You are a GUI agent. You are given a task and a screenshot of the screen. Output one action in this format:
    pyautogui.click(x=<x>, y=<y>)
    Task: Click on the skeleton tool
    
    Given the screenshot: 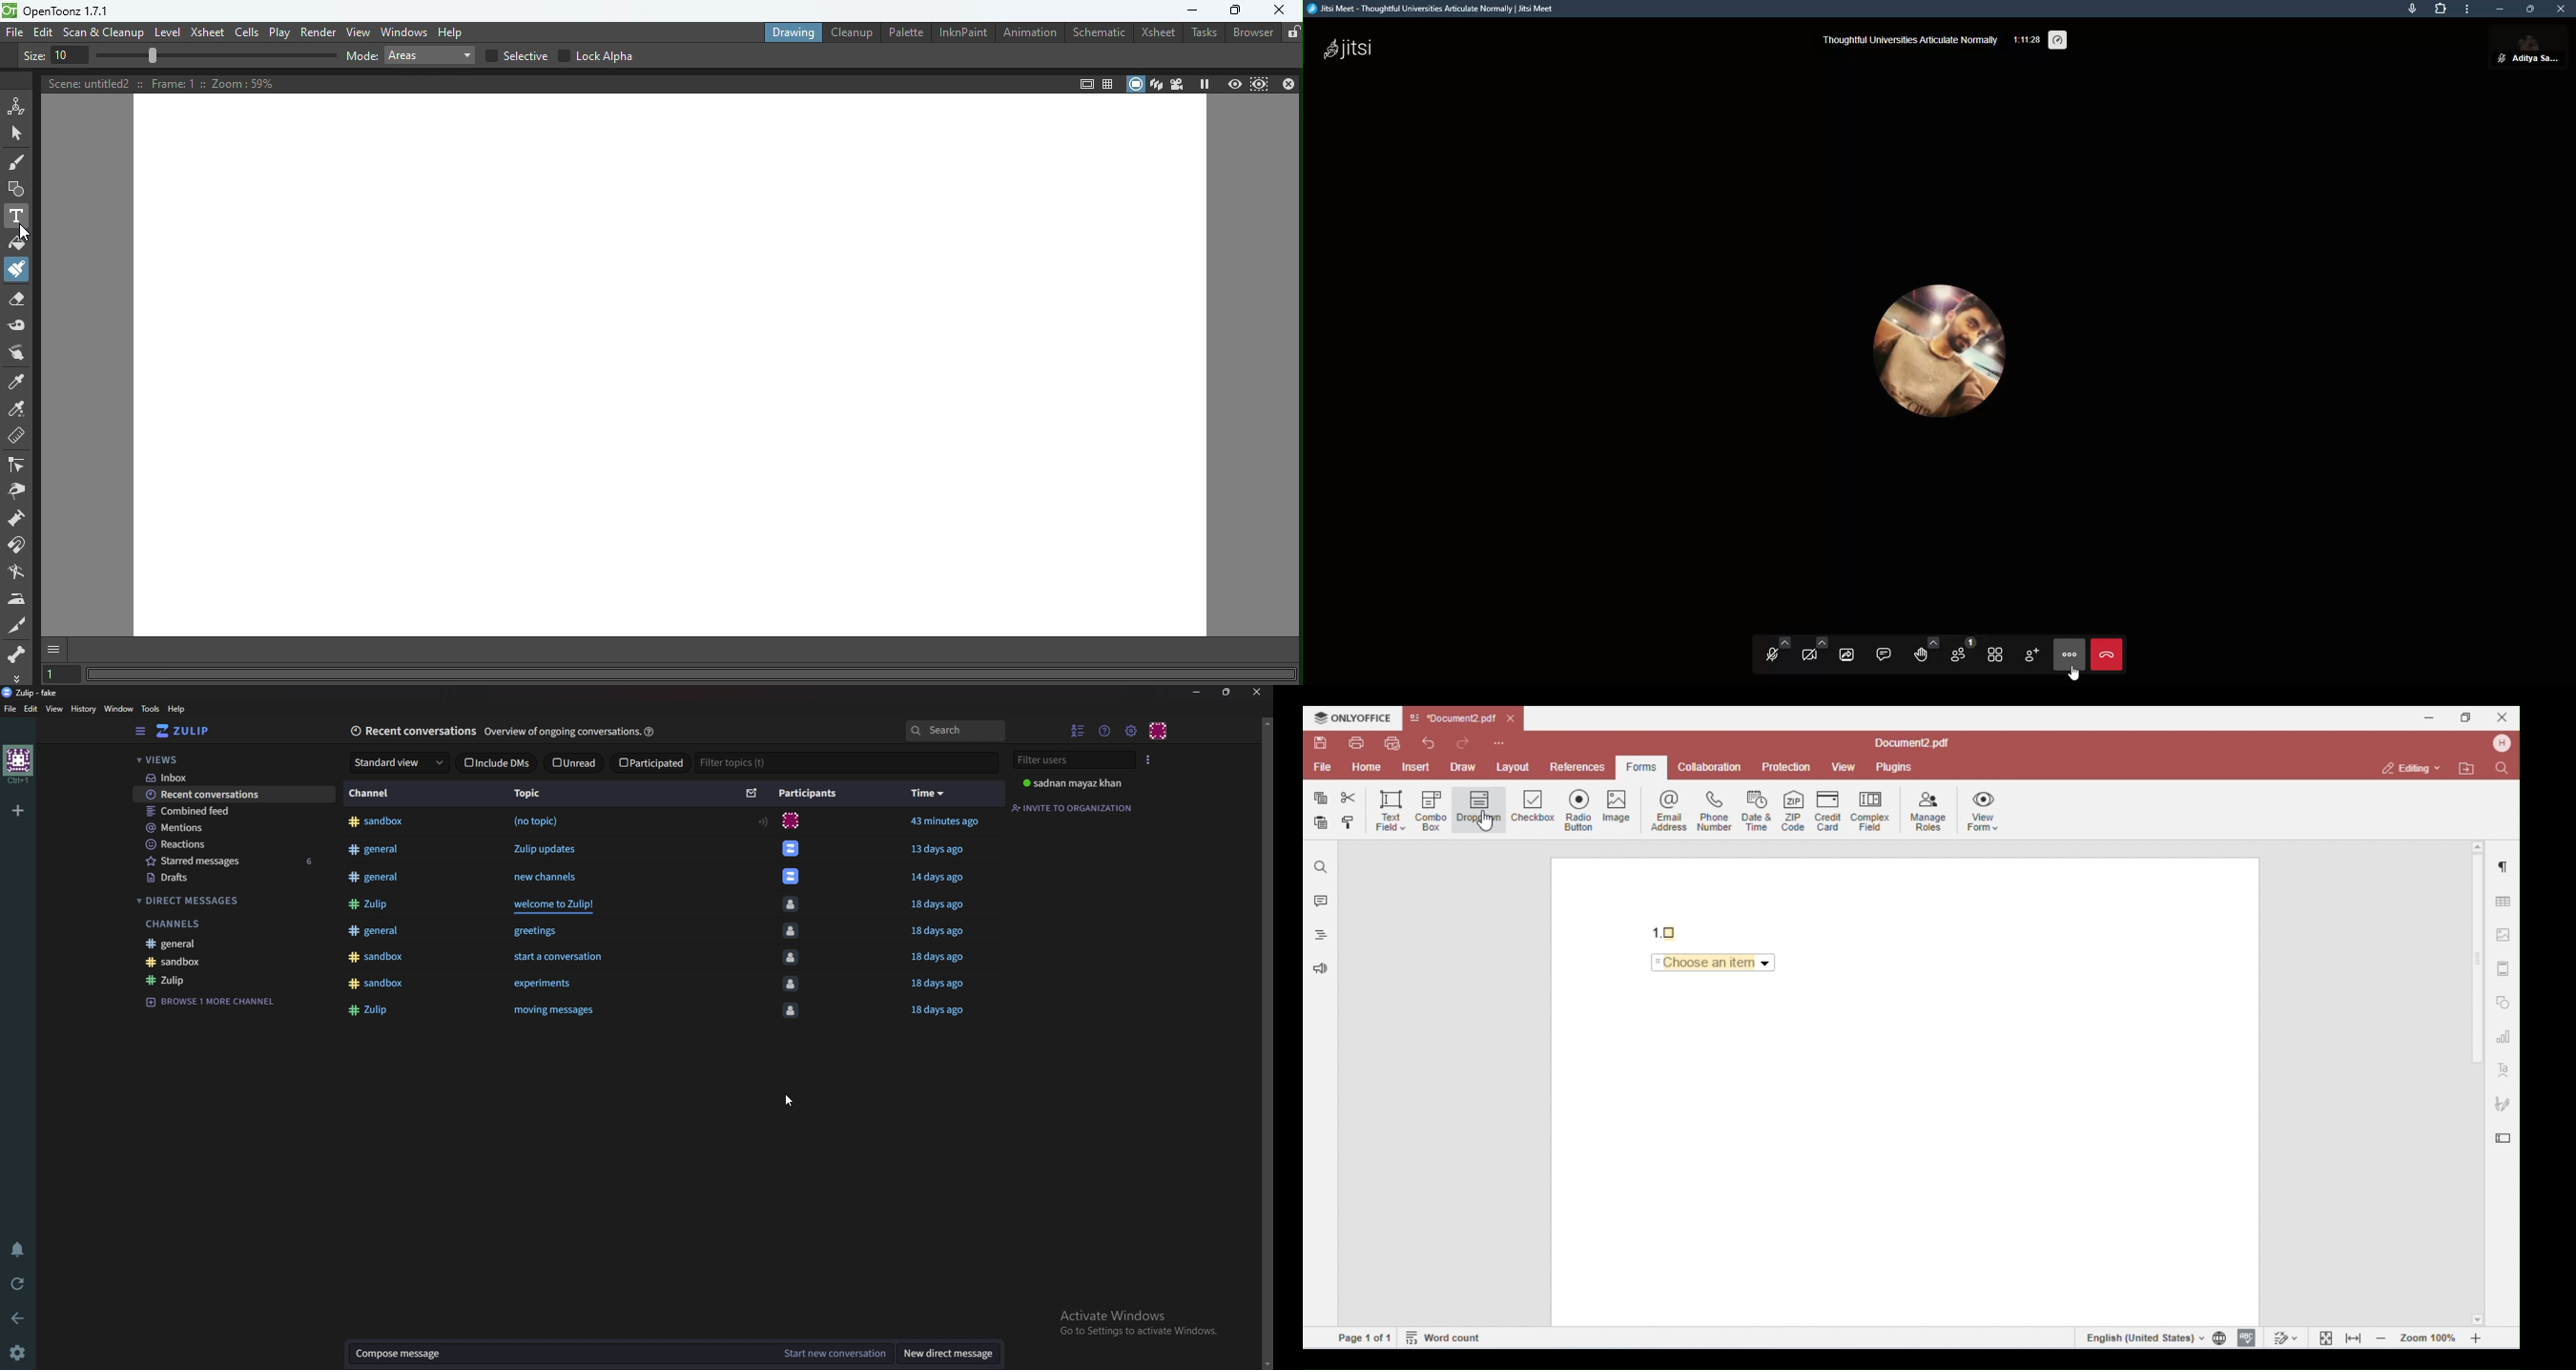 What is the action you would take?
    pyautogui.click(x=18, y=651)
    